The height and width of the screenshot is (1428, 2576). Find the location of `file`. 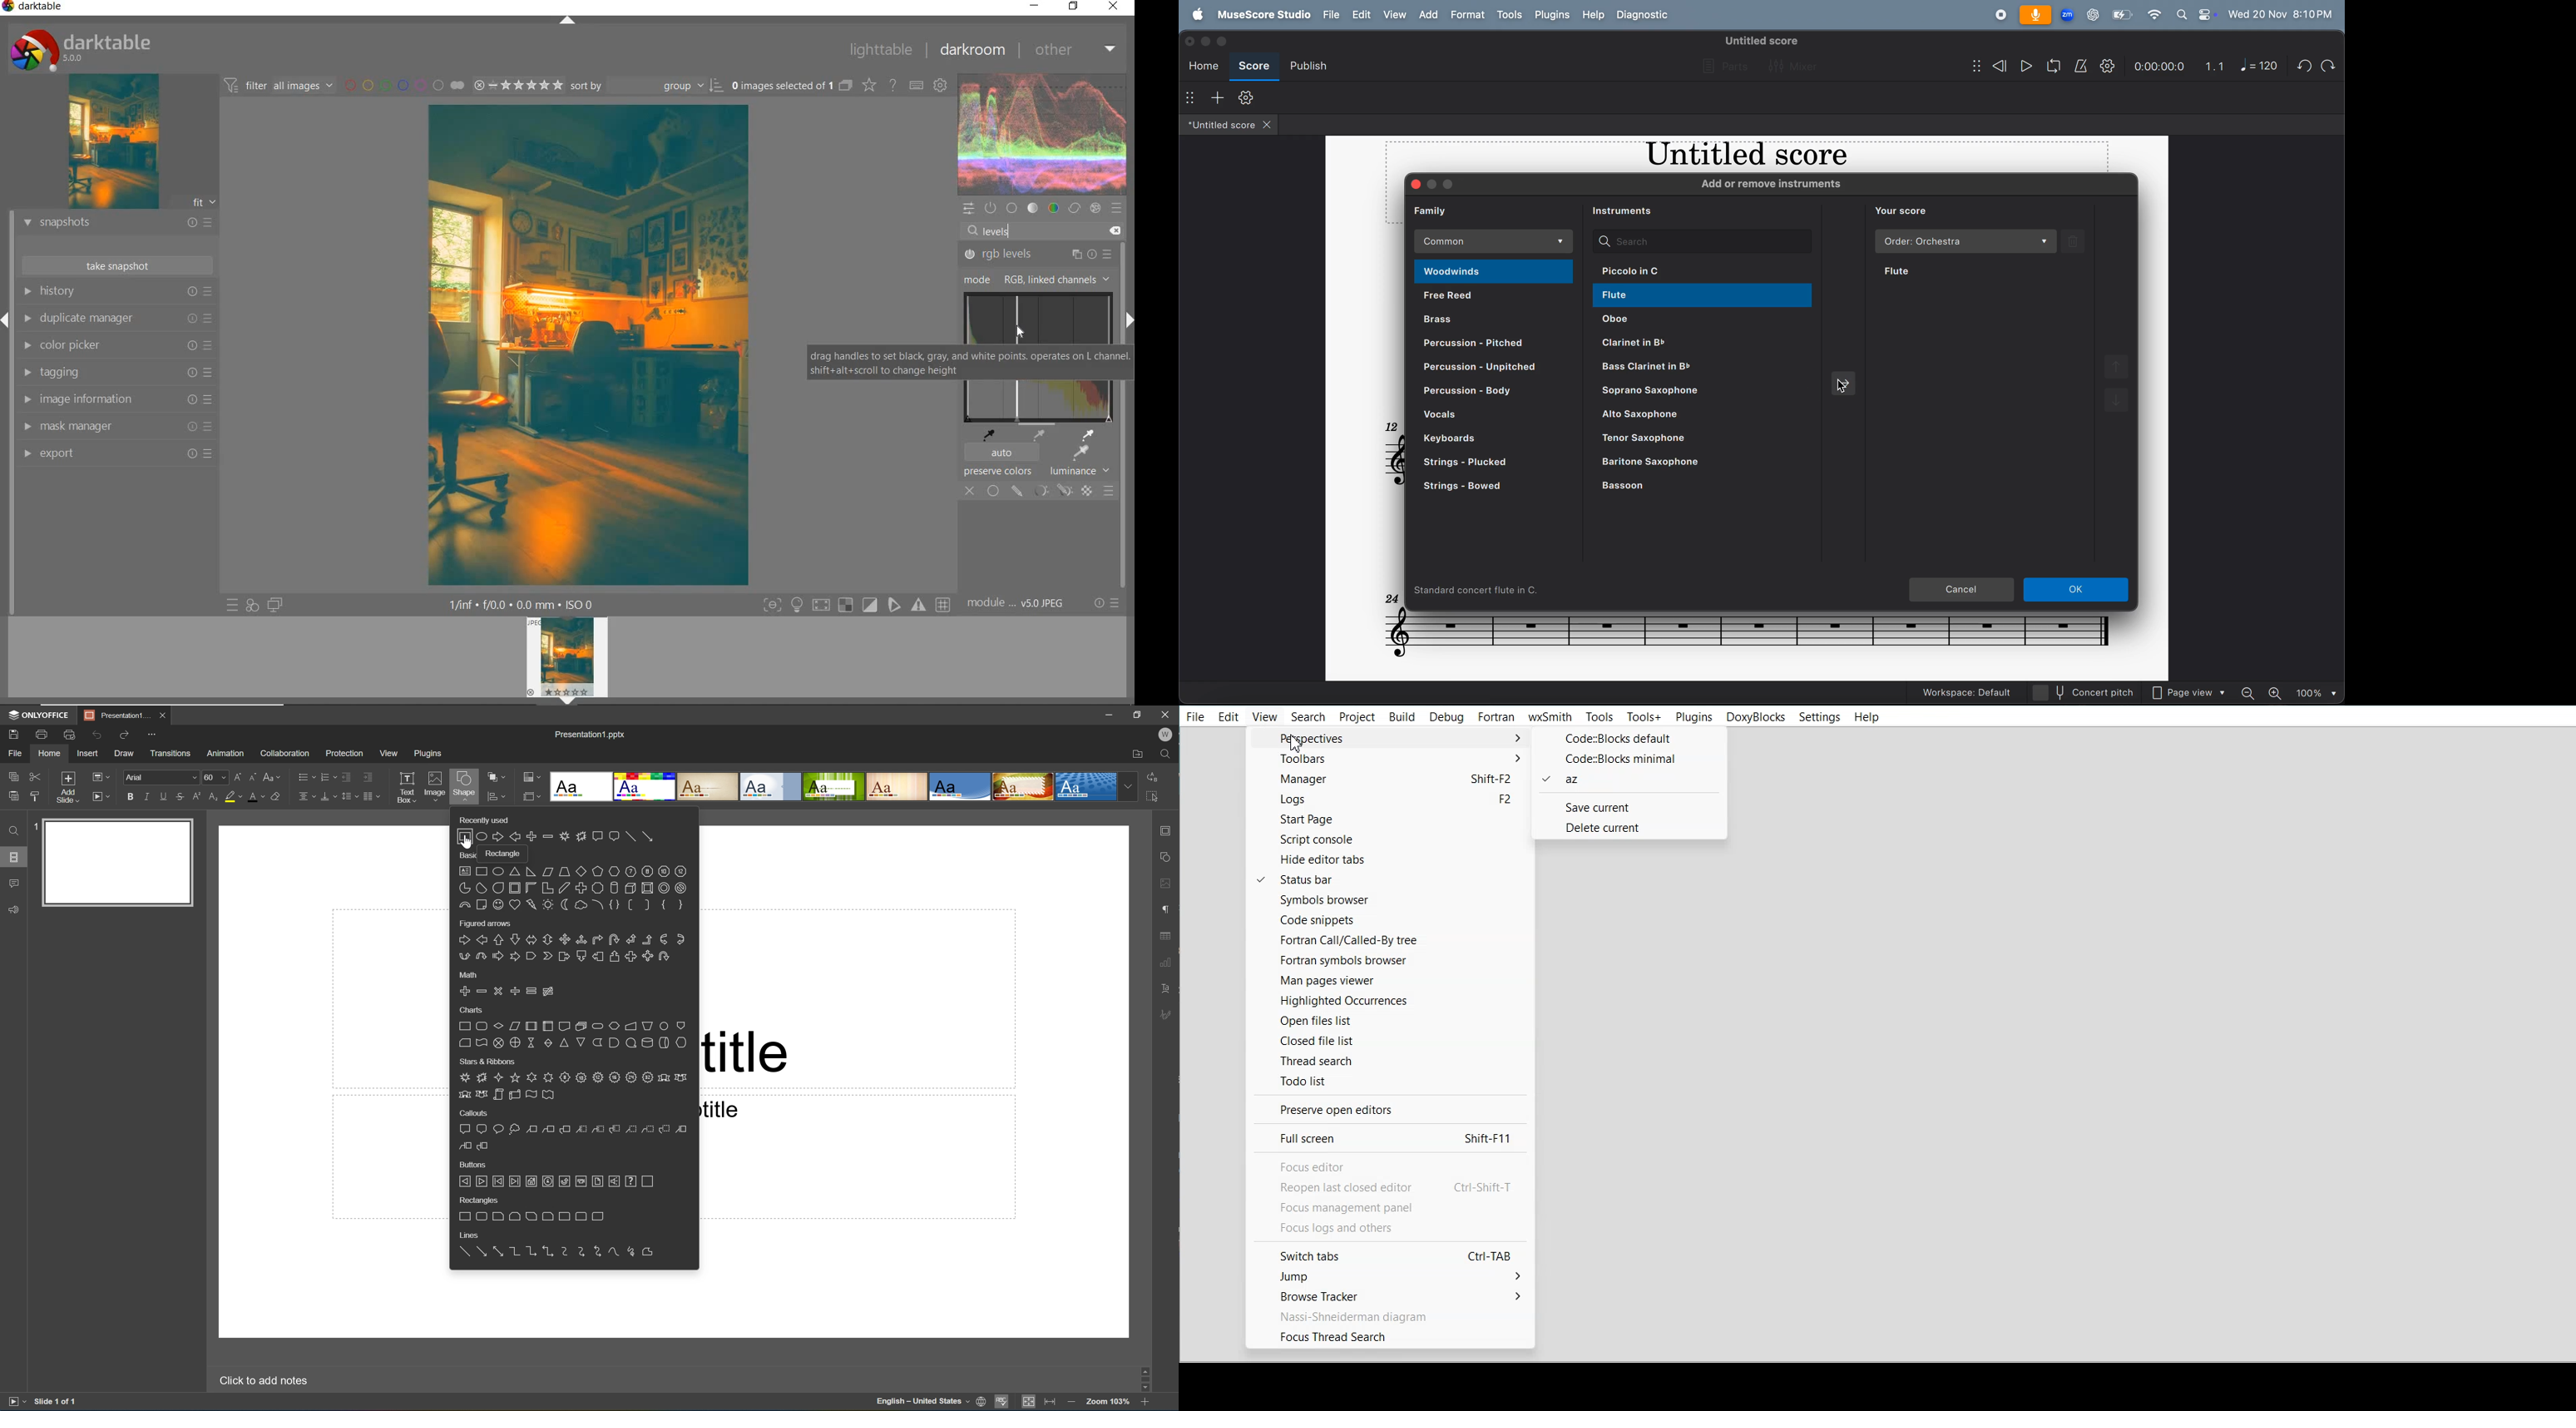

file is located at coordinates (1331, 15).